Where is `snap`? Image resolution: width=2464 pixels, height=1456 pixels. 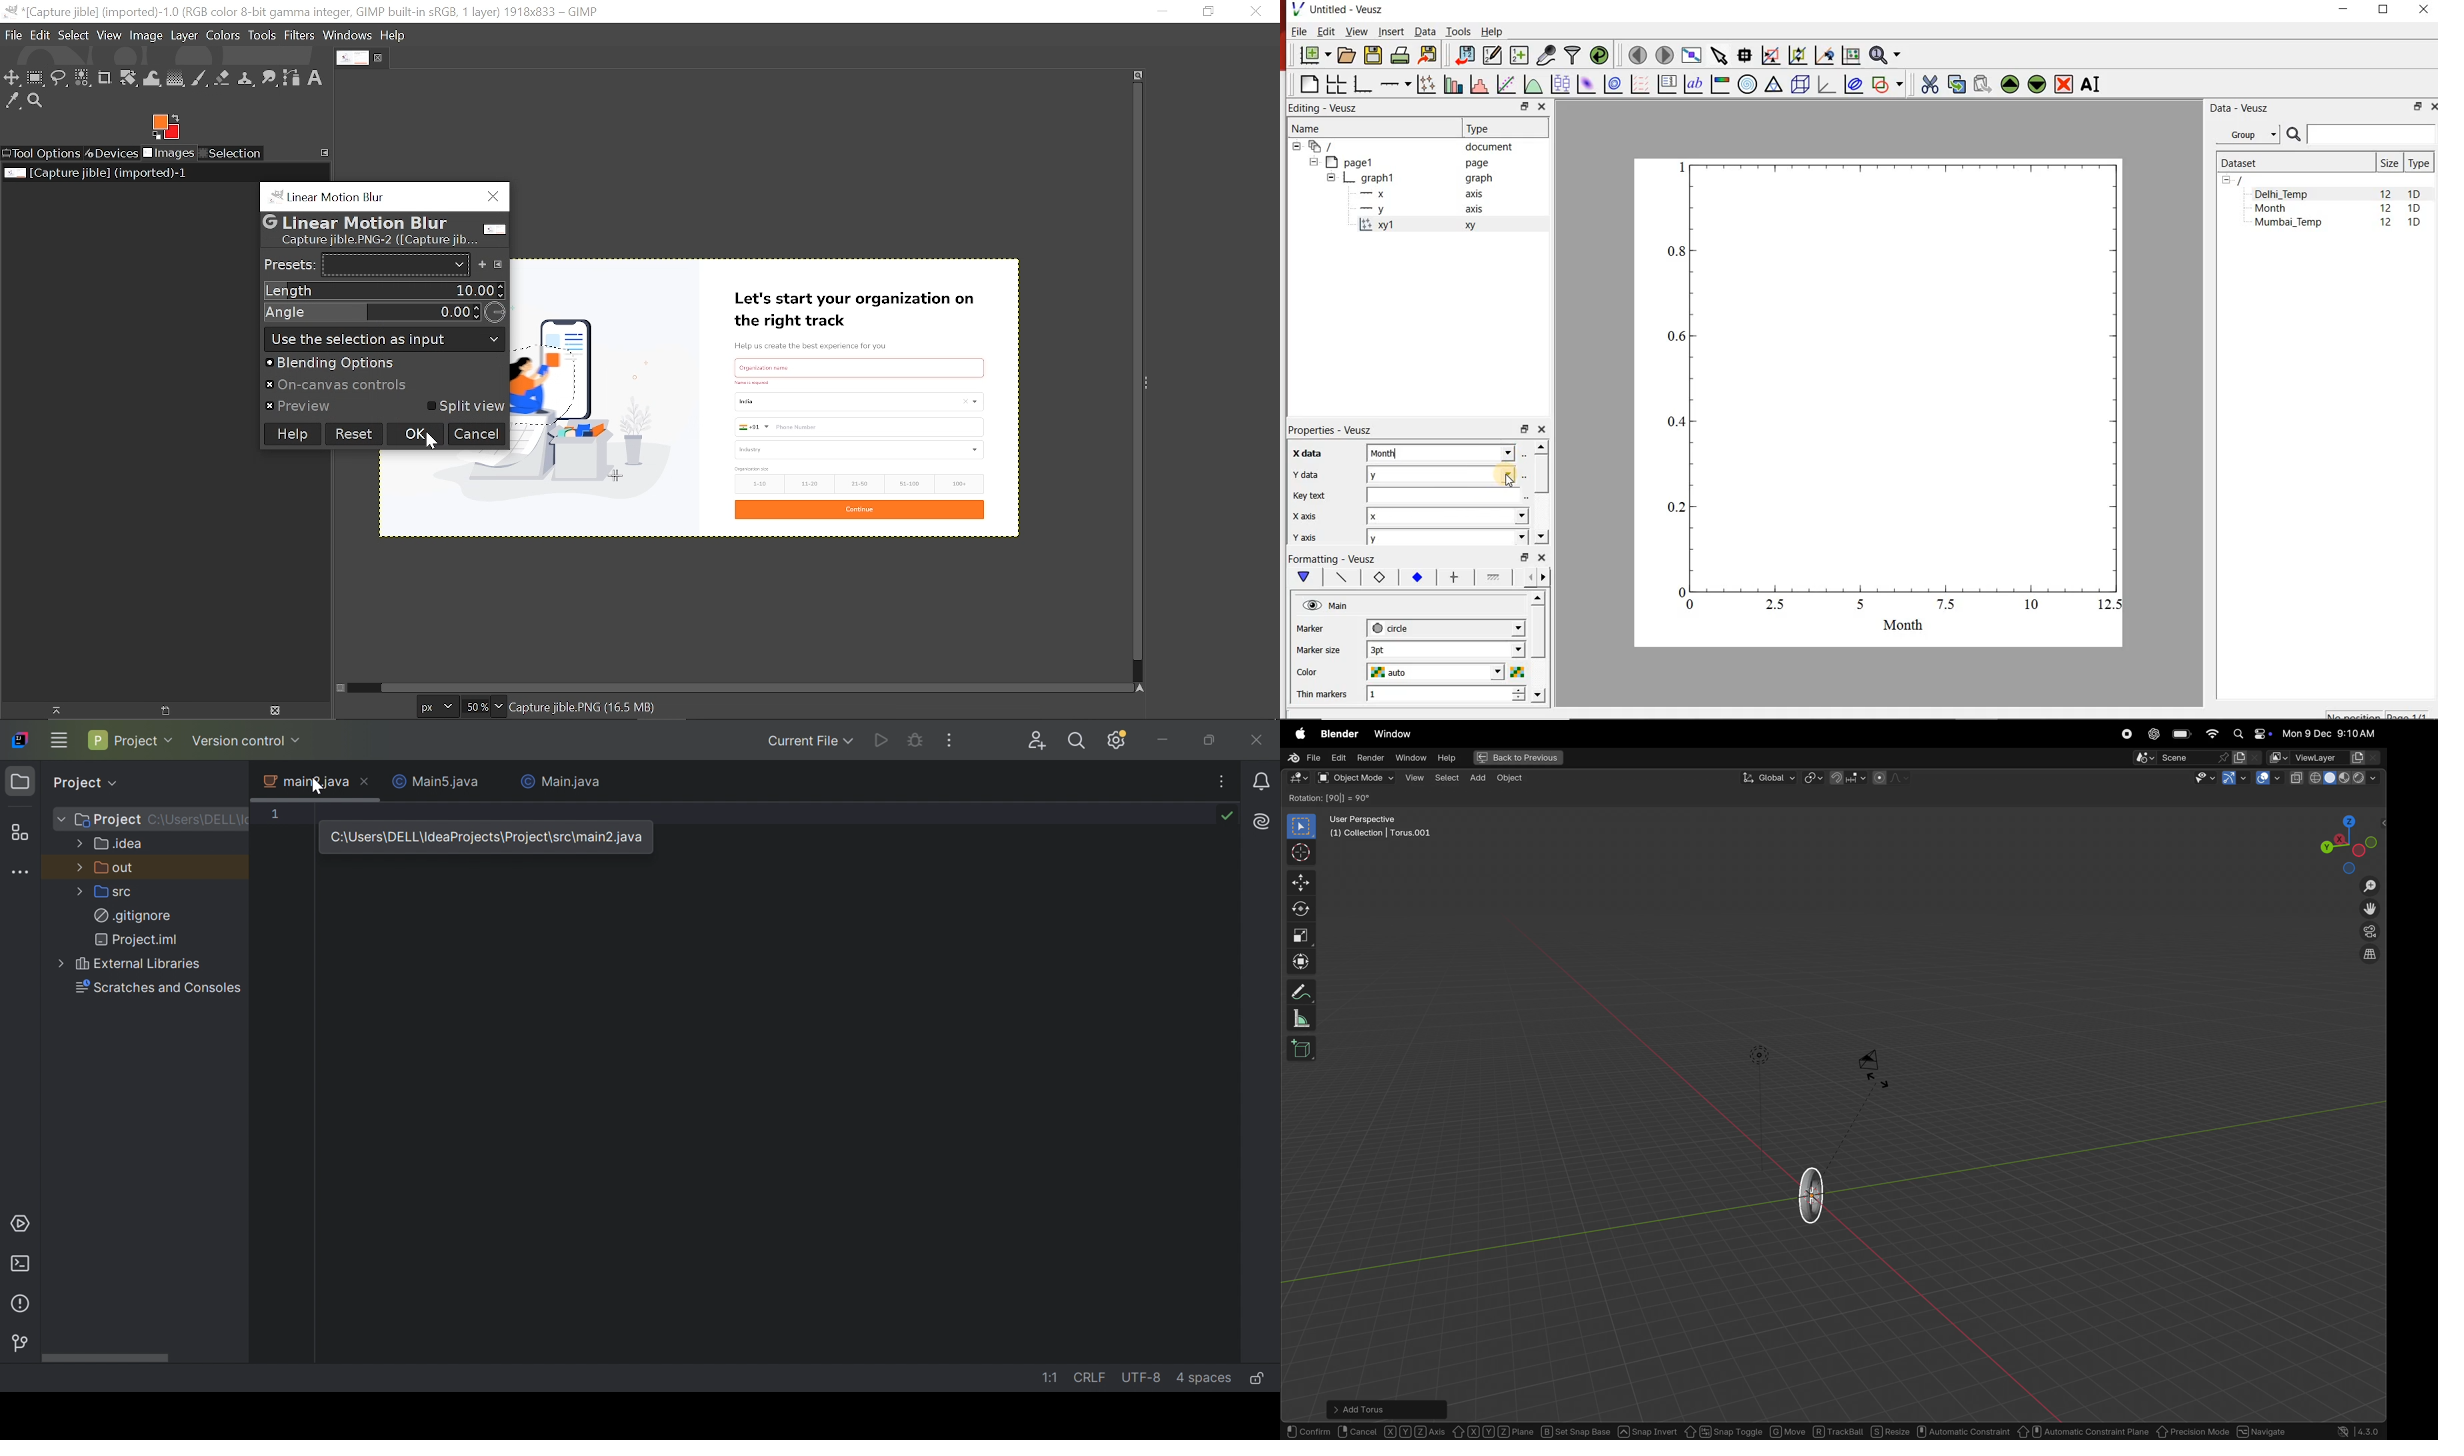 snap is located at coordinates (1846, 778).